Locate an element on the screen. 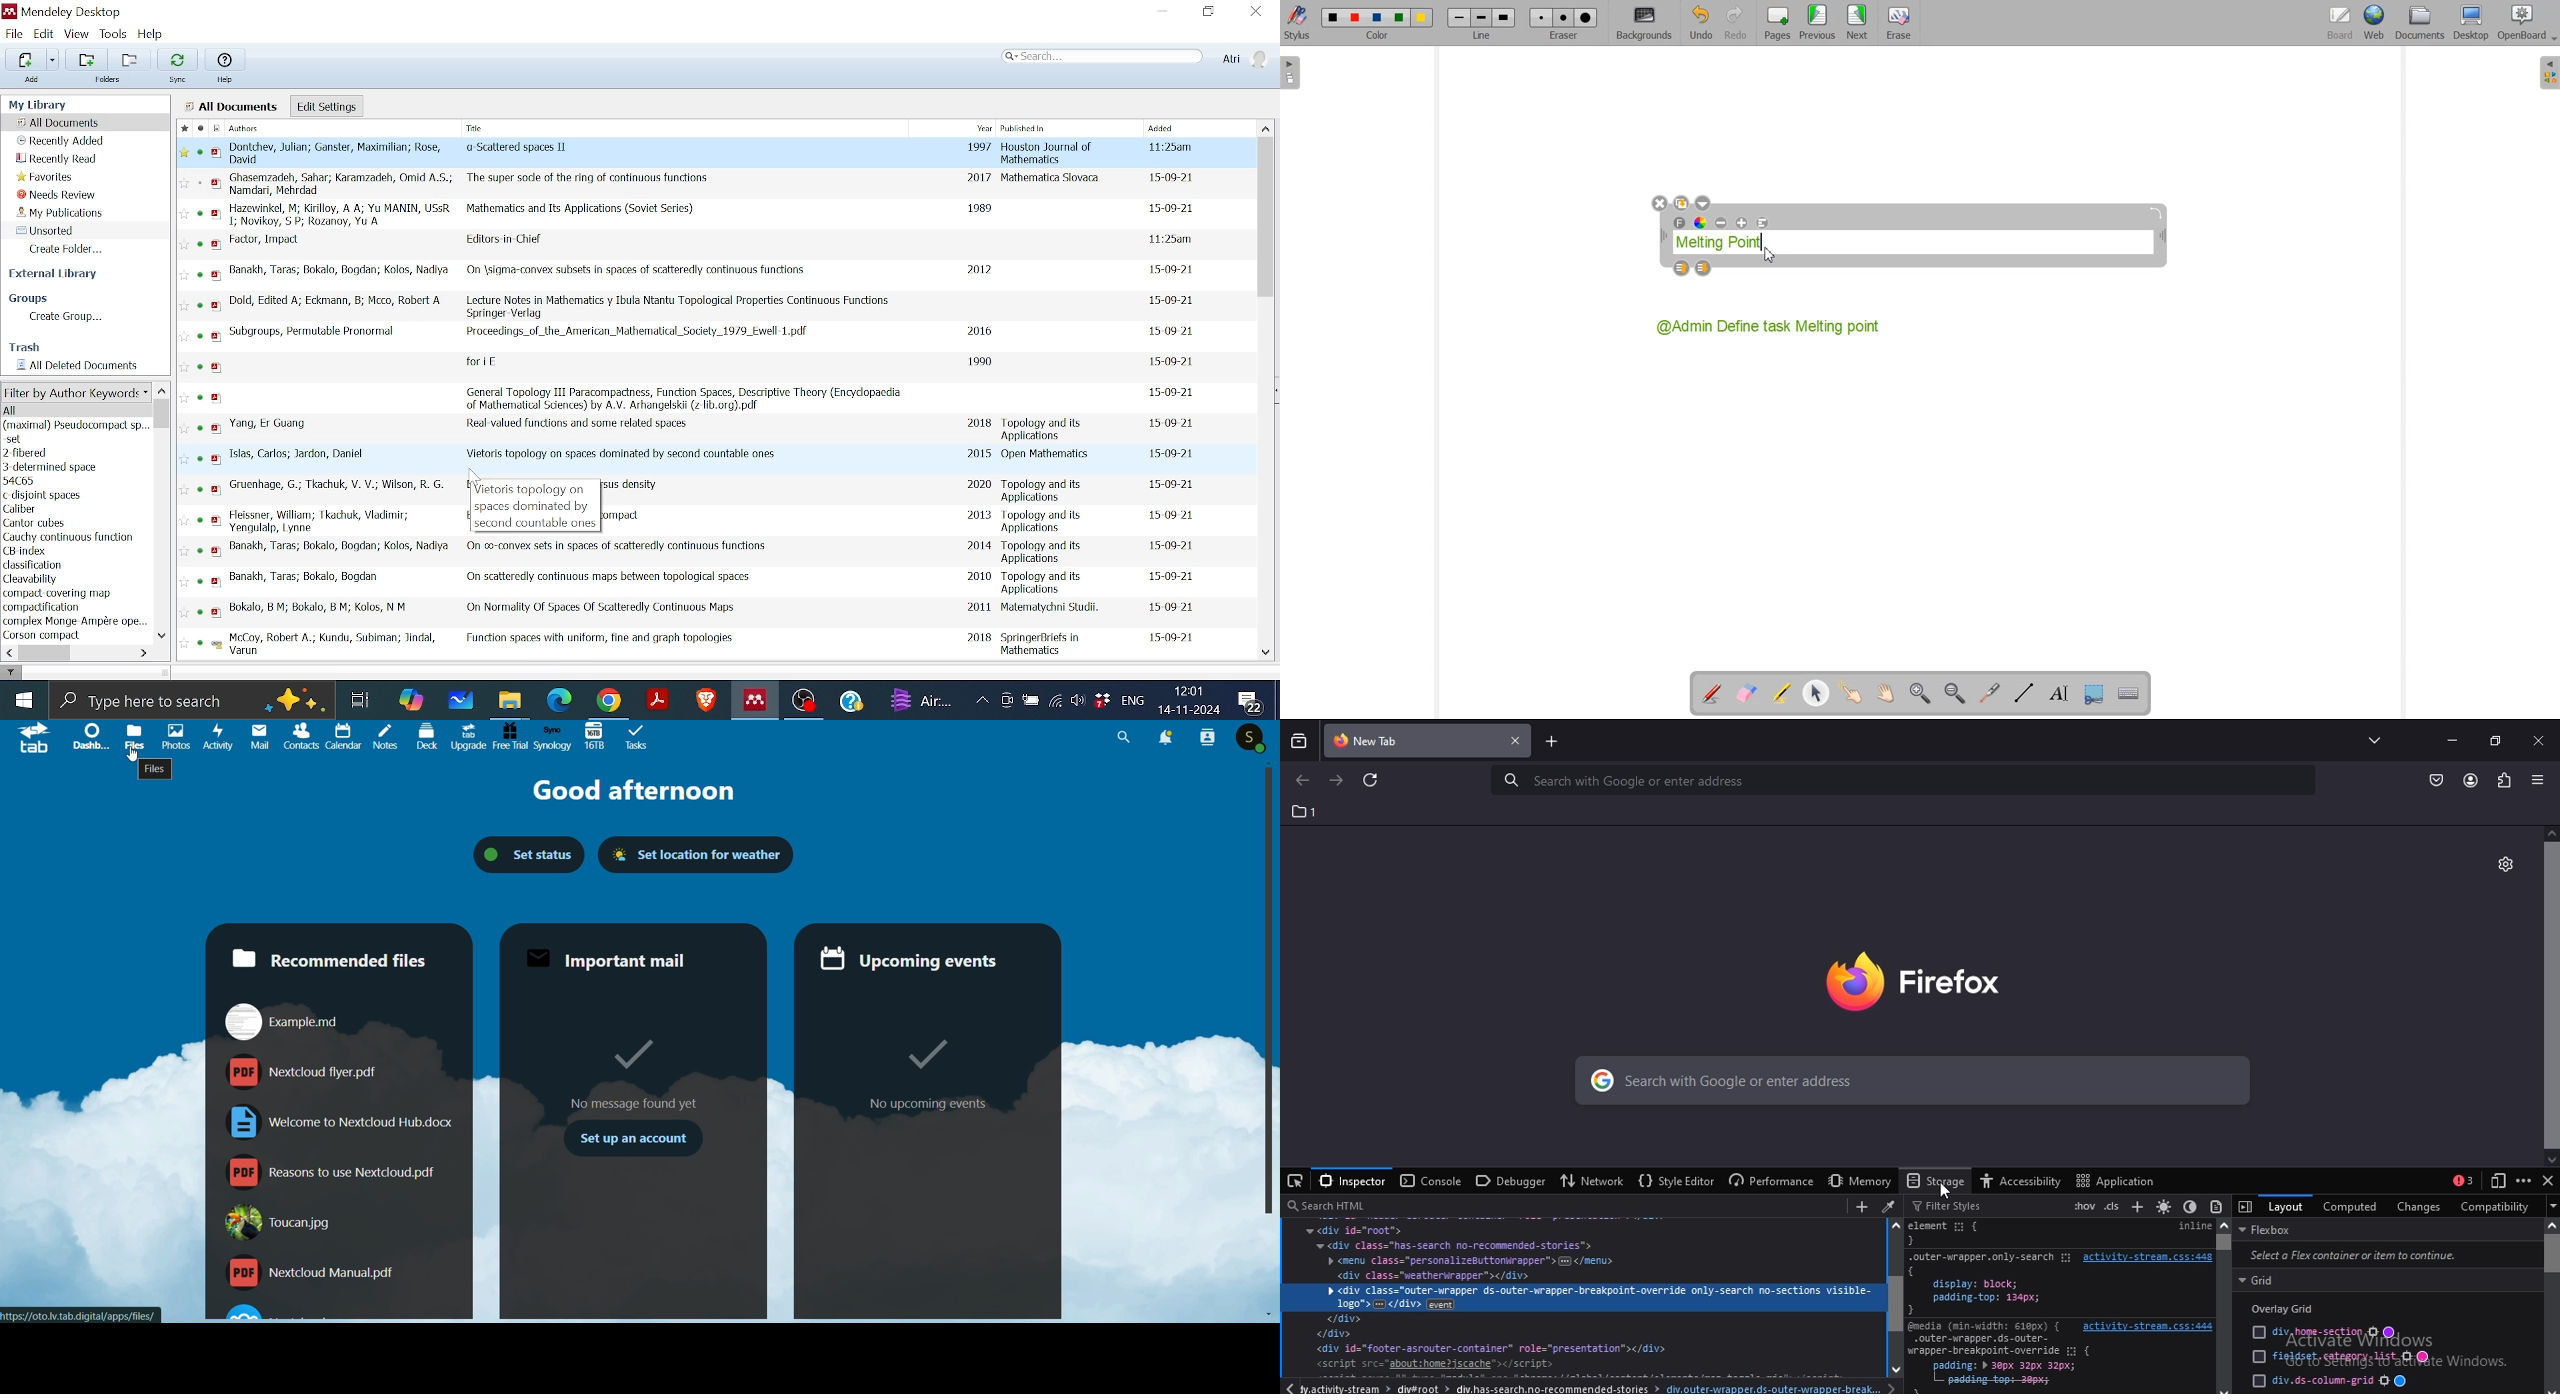 The image size is (2576, 1400). keyword is located at coordinates (35, 580).